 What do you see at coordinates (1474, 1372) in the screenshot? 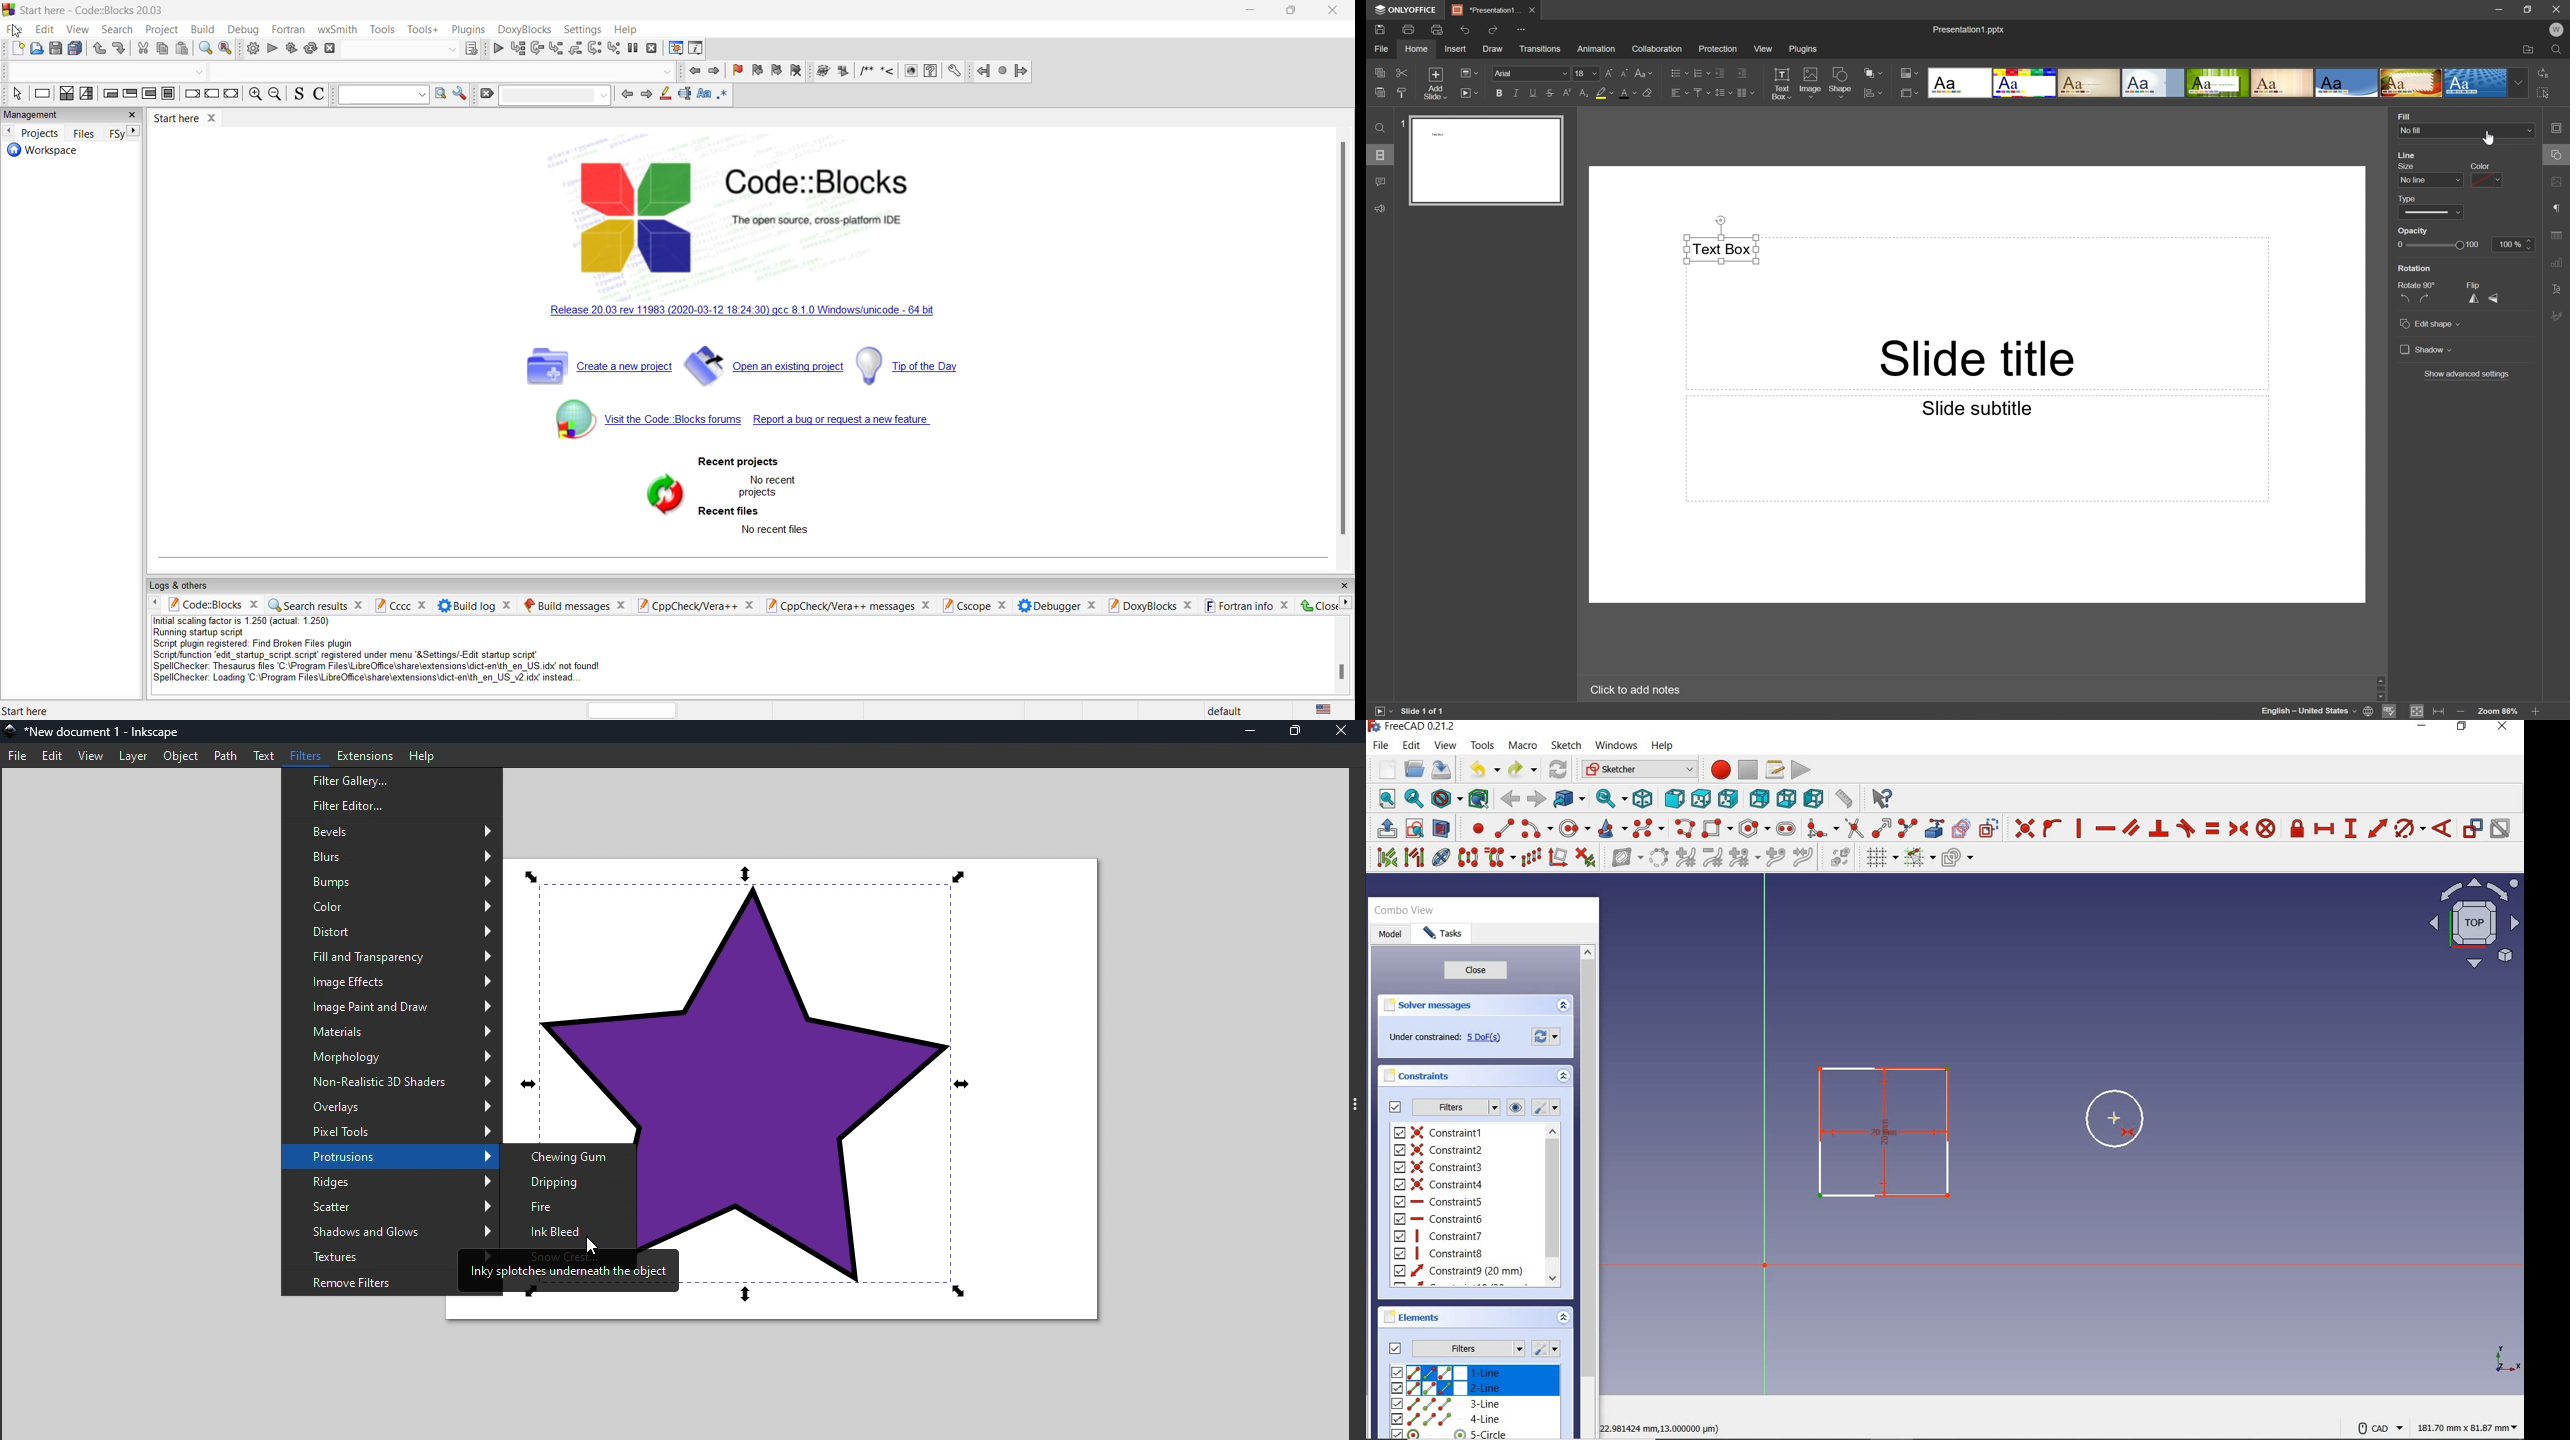
I see `1-line` at bounding box center [1474, 1372].